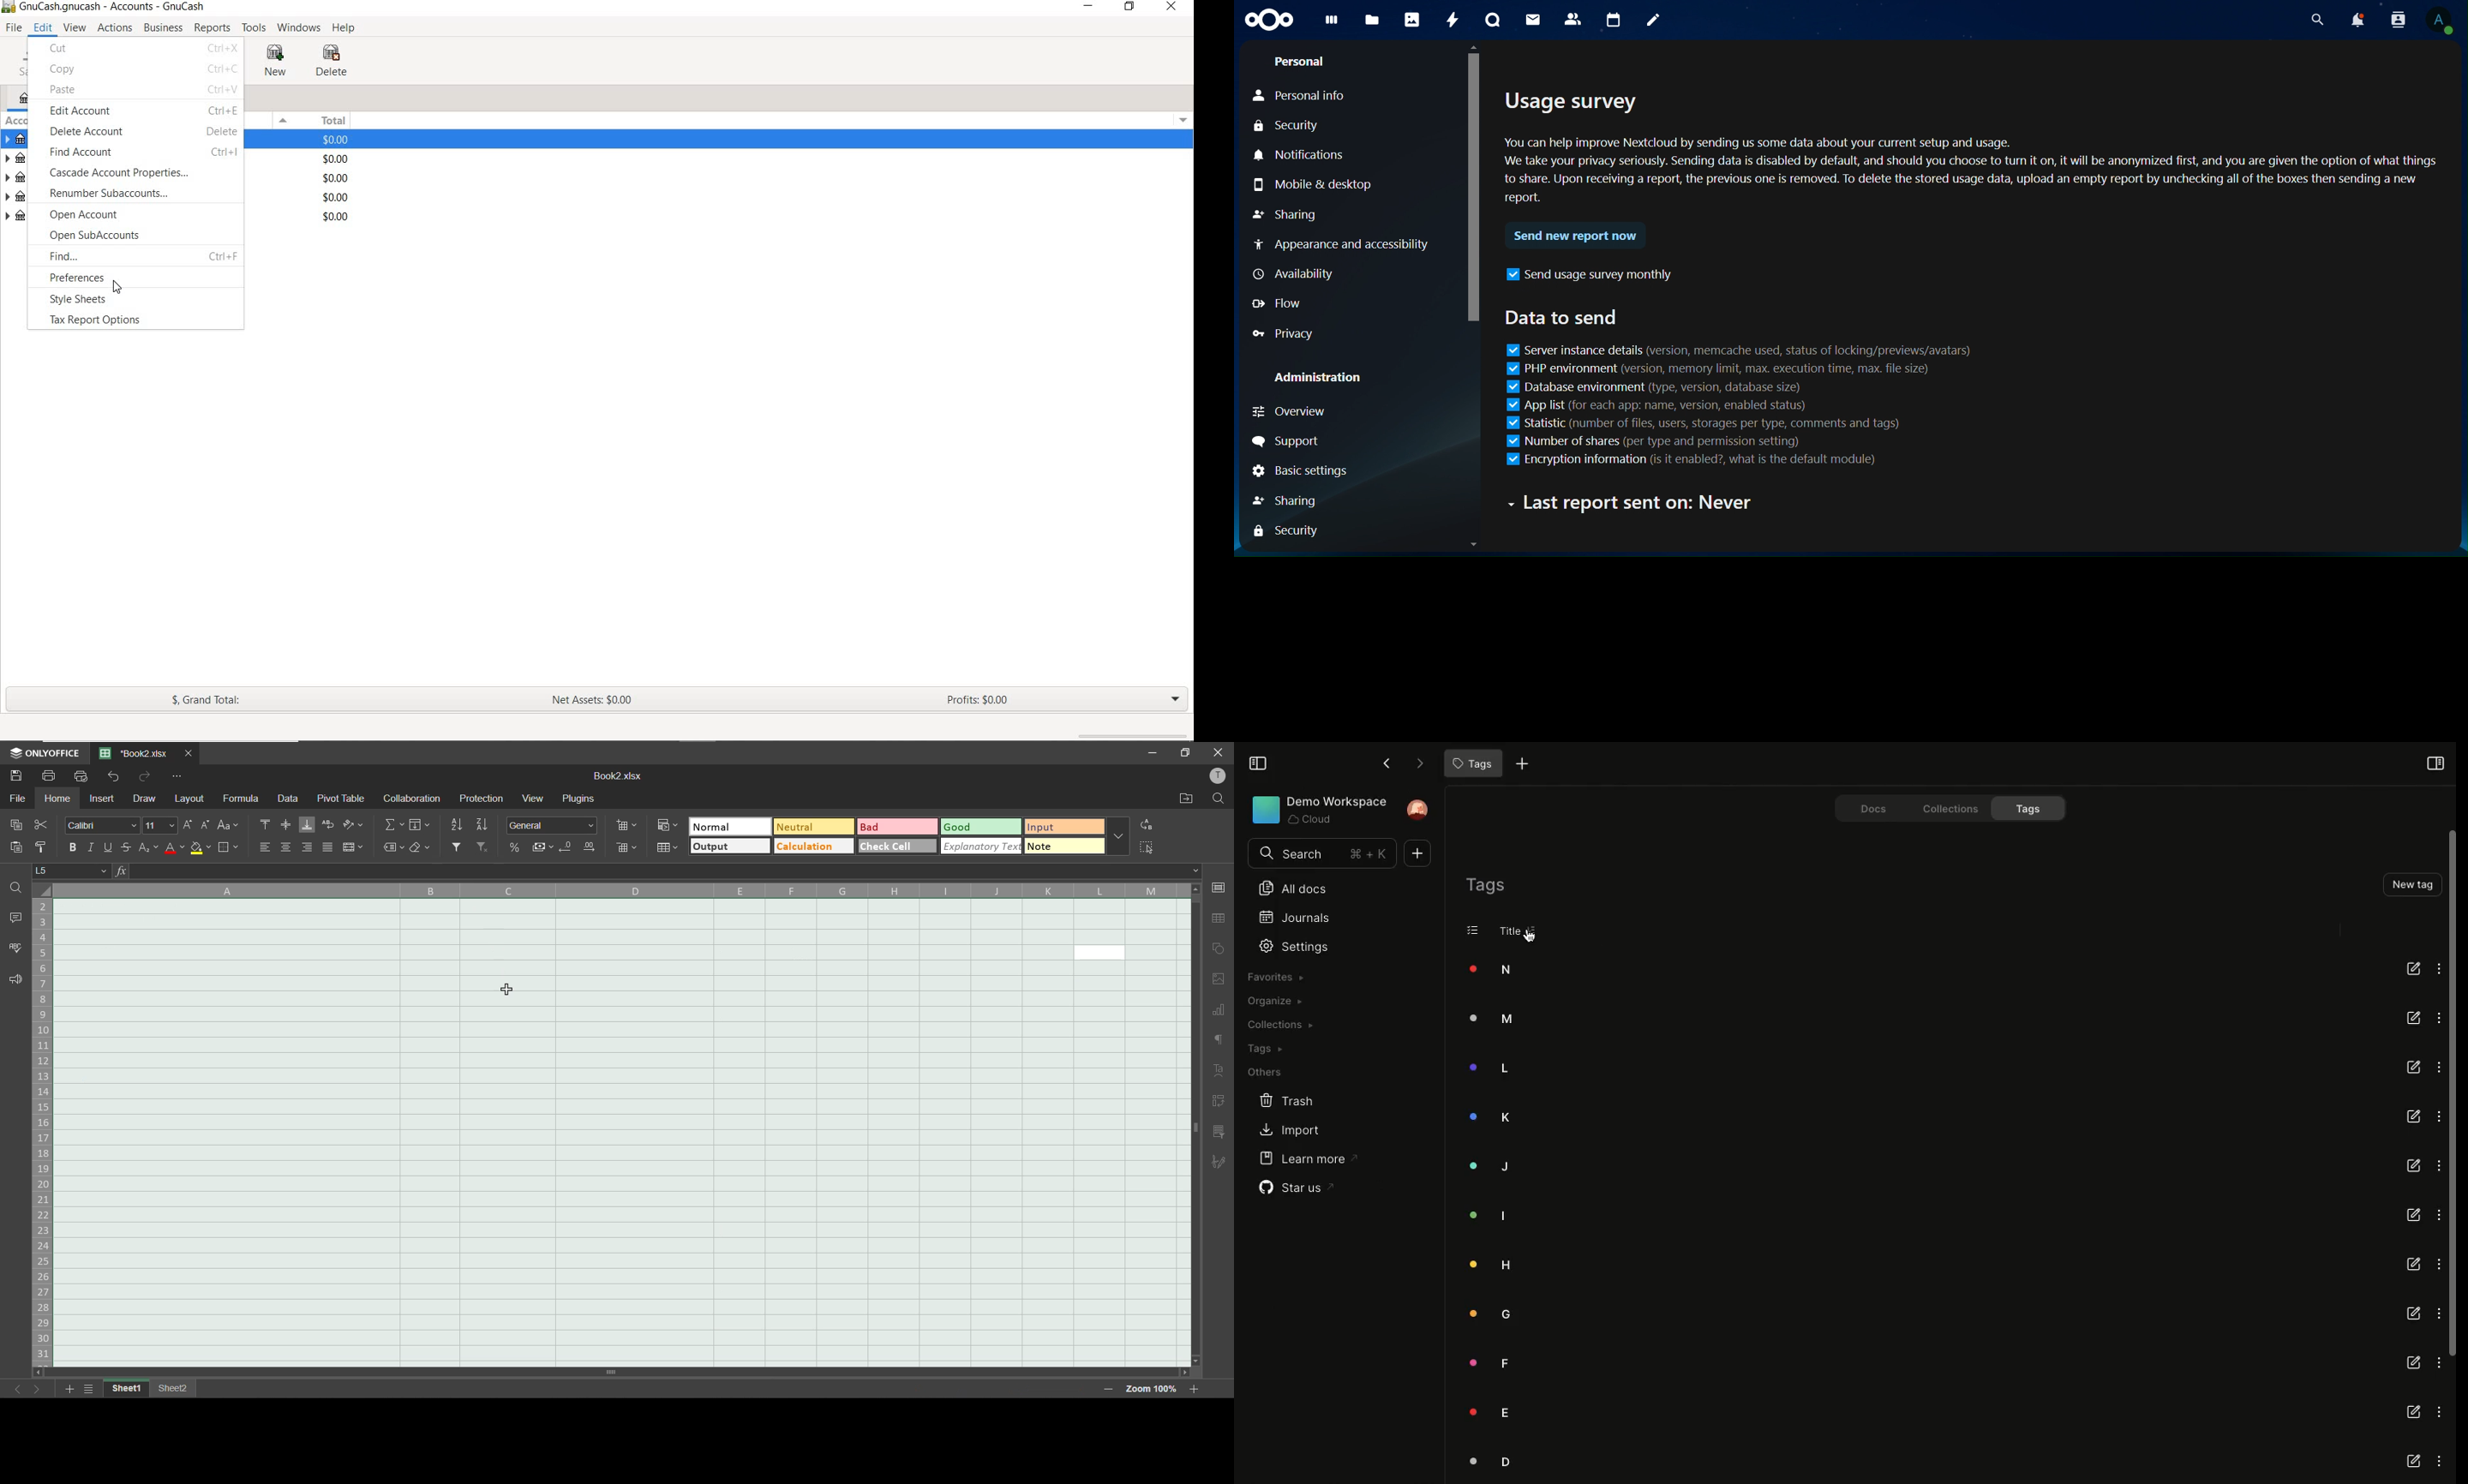 This screenshot has height=1484, width=2492. What do you see at coordinates (309, 847) in the screenshot?
I see `align right` at bounding box center [309, 847].